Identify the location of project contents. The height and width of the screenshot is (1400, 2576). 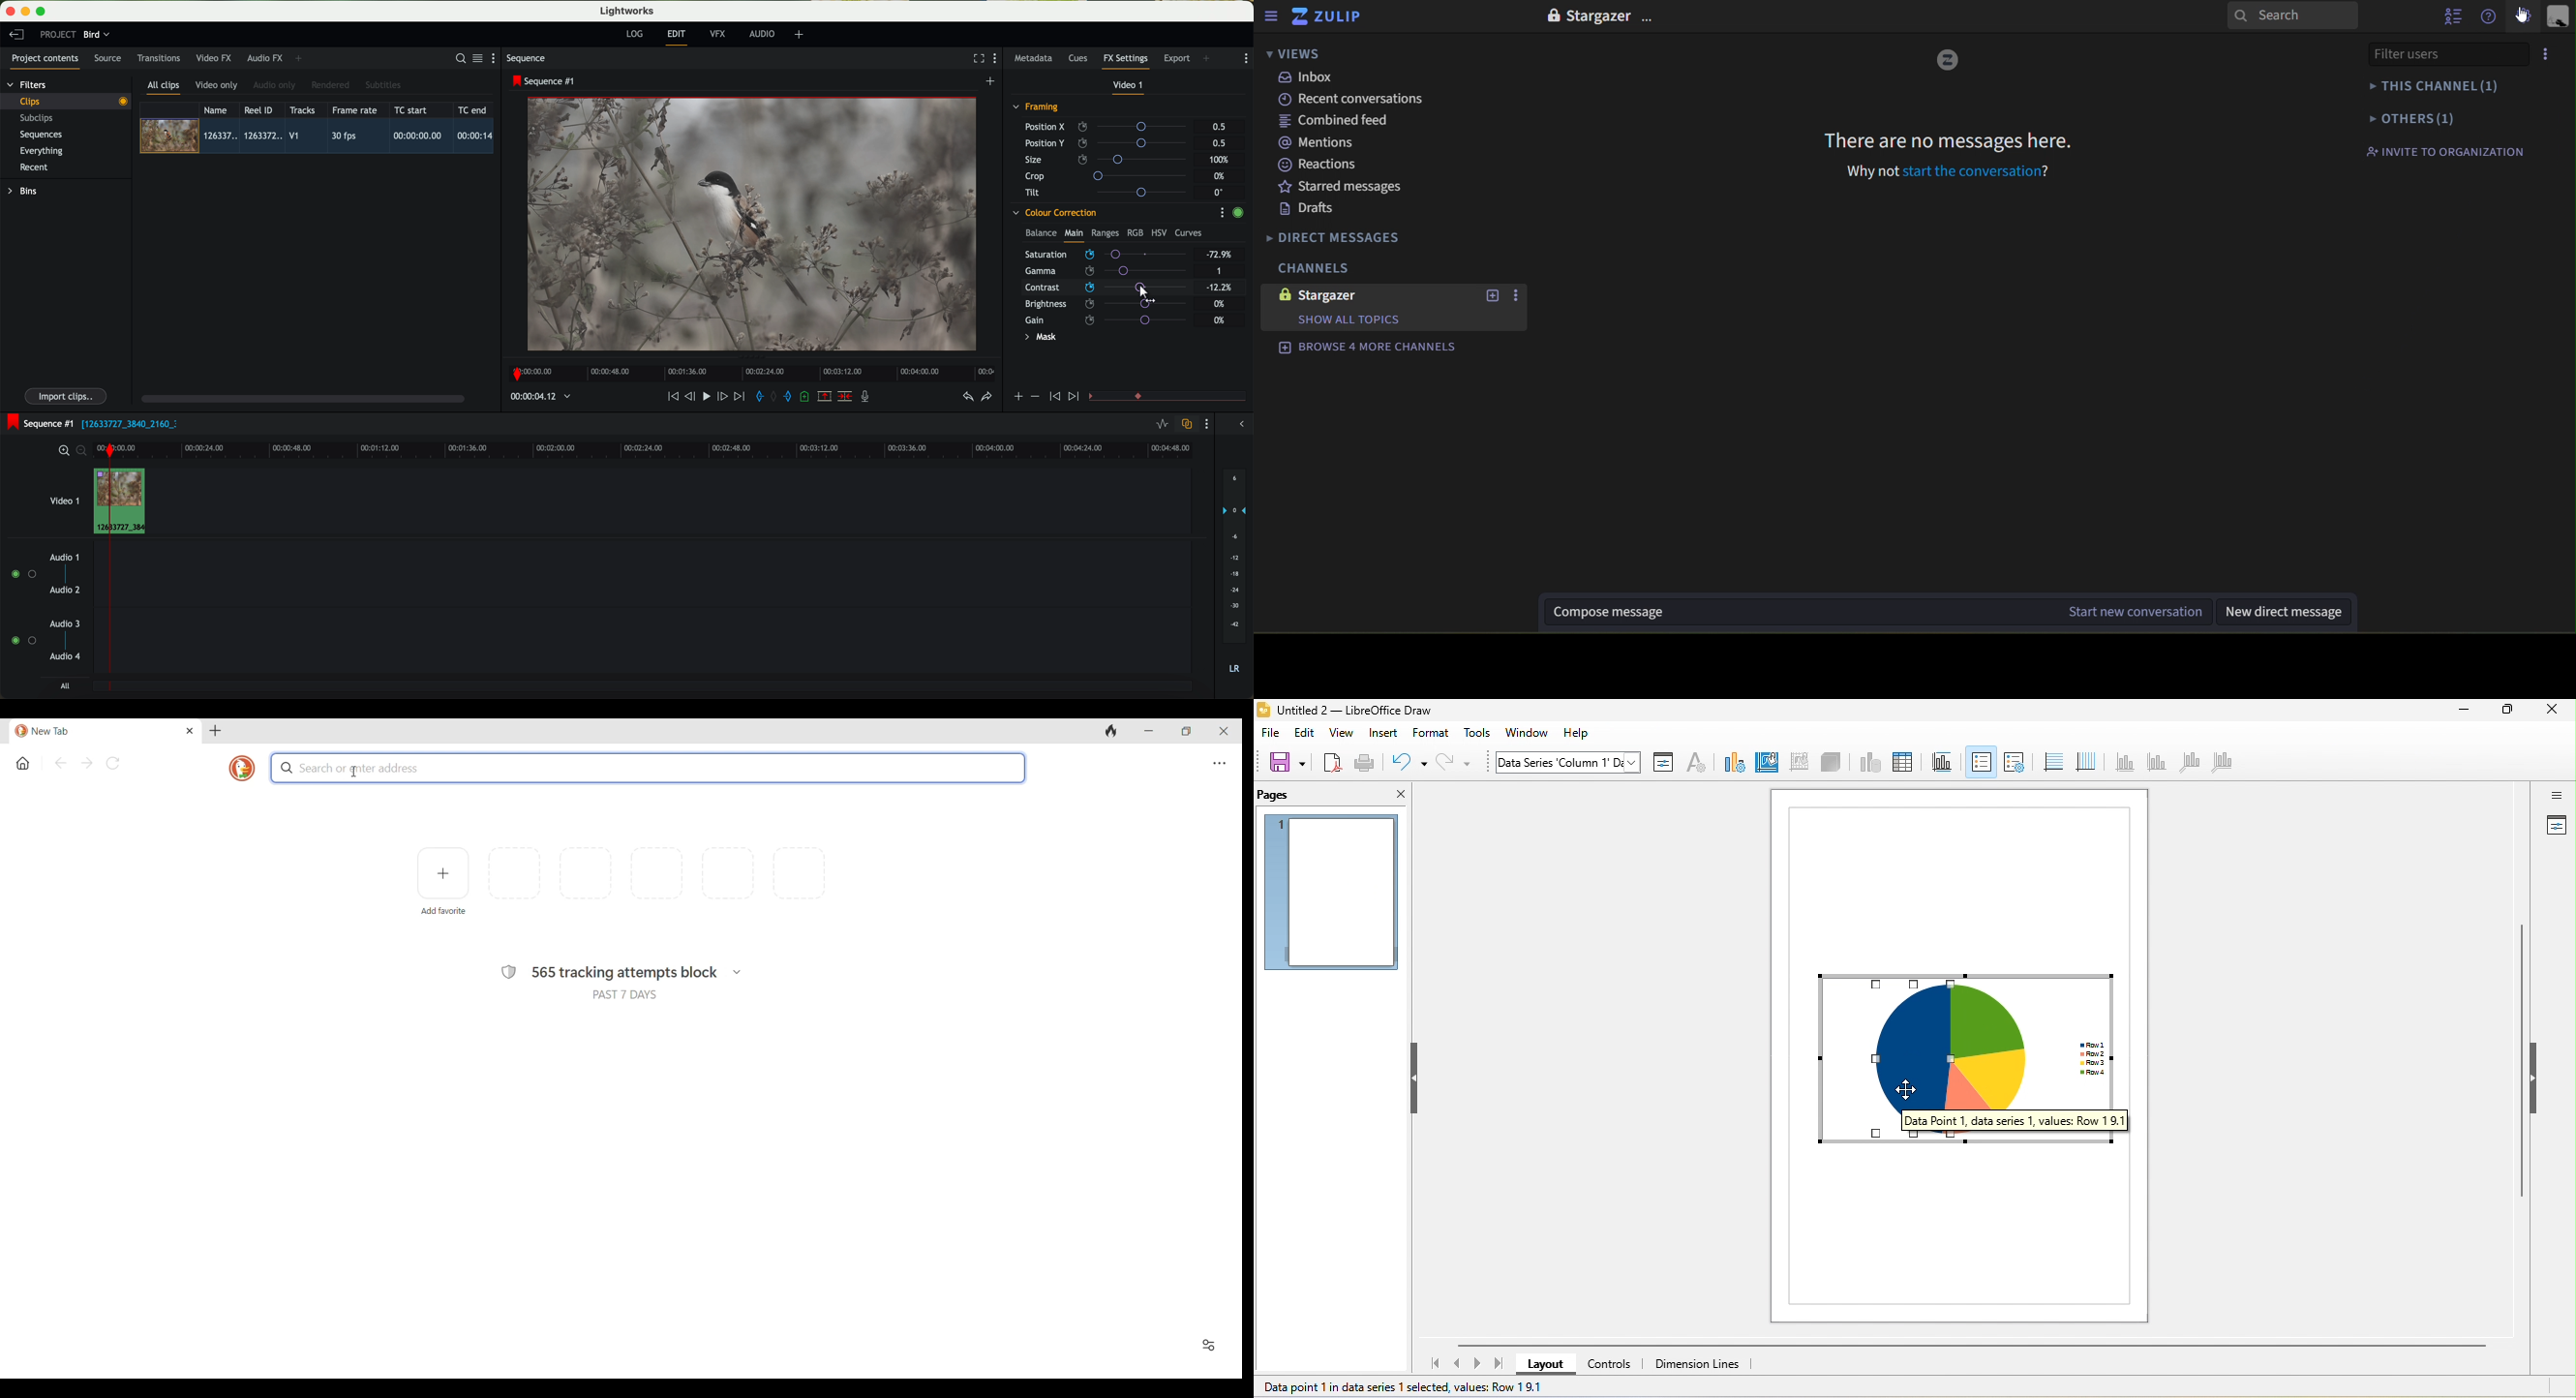
(46, 62).